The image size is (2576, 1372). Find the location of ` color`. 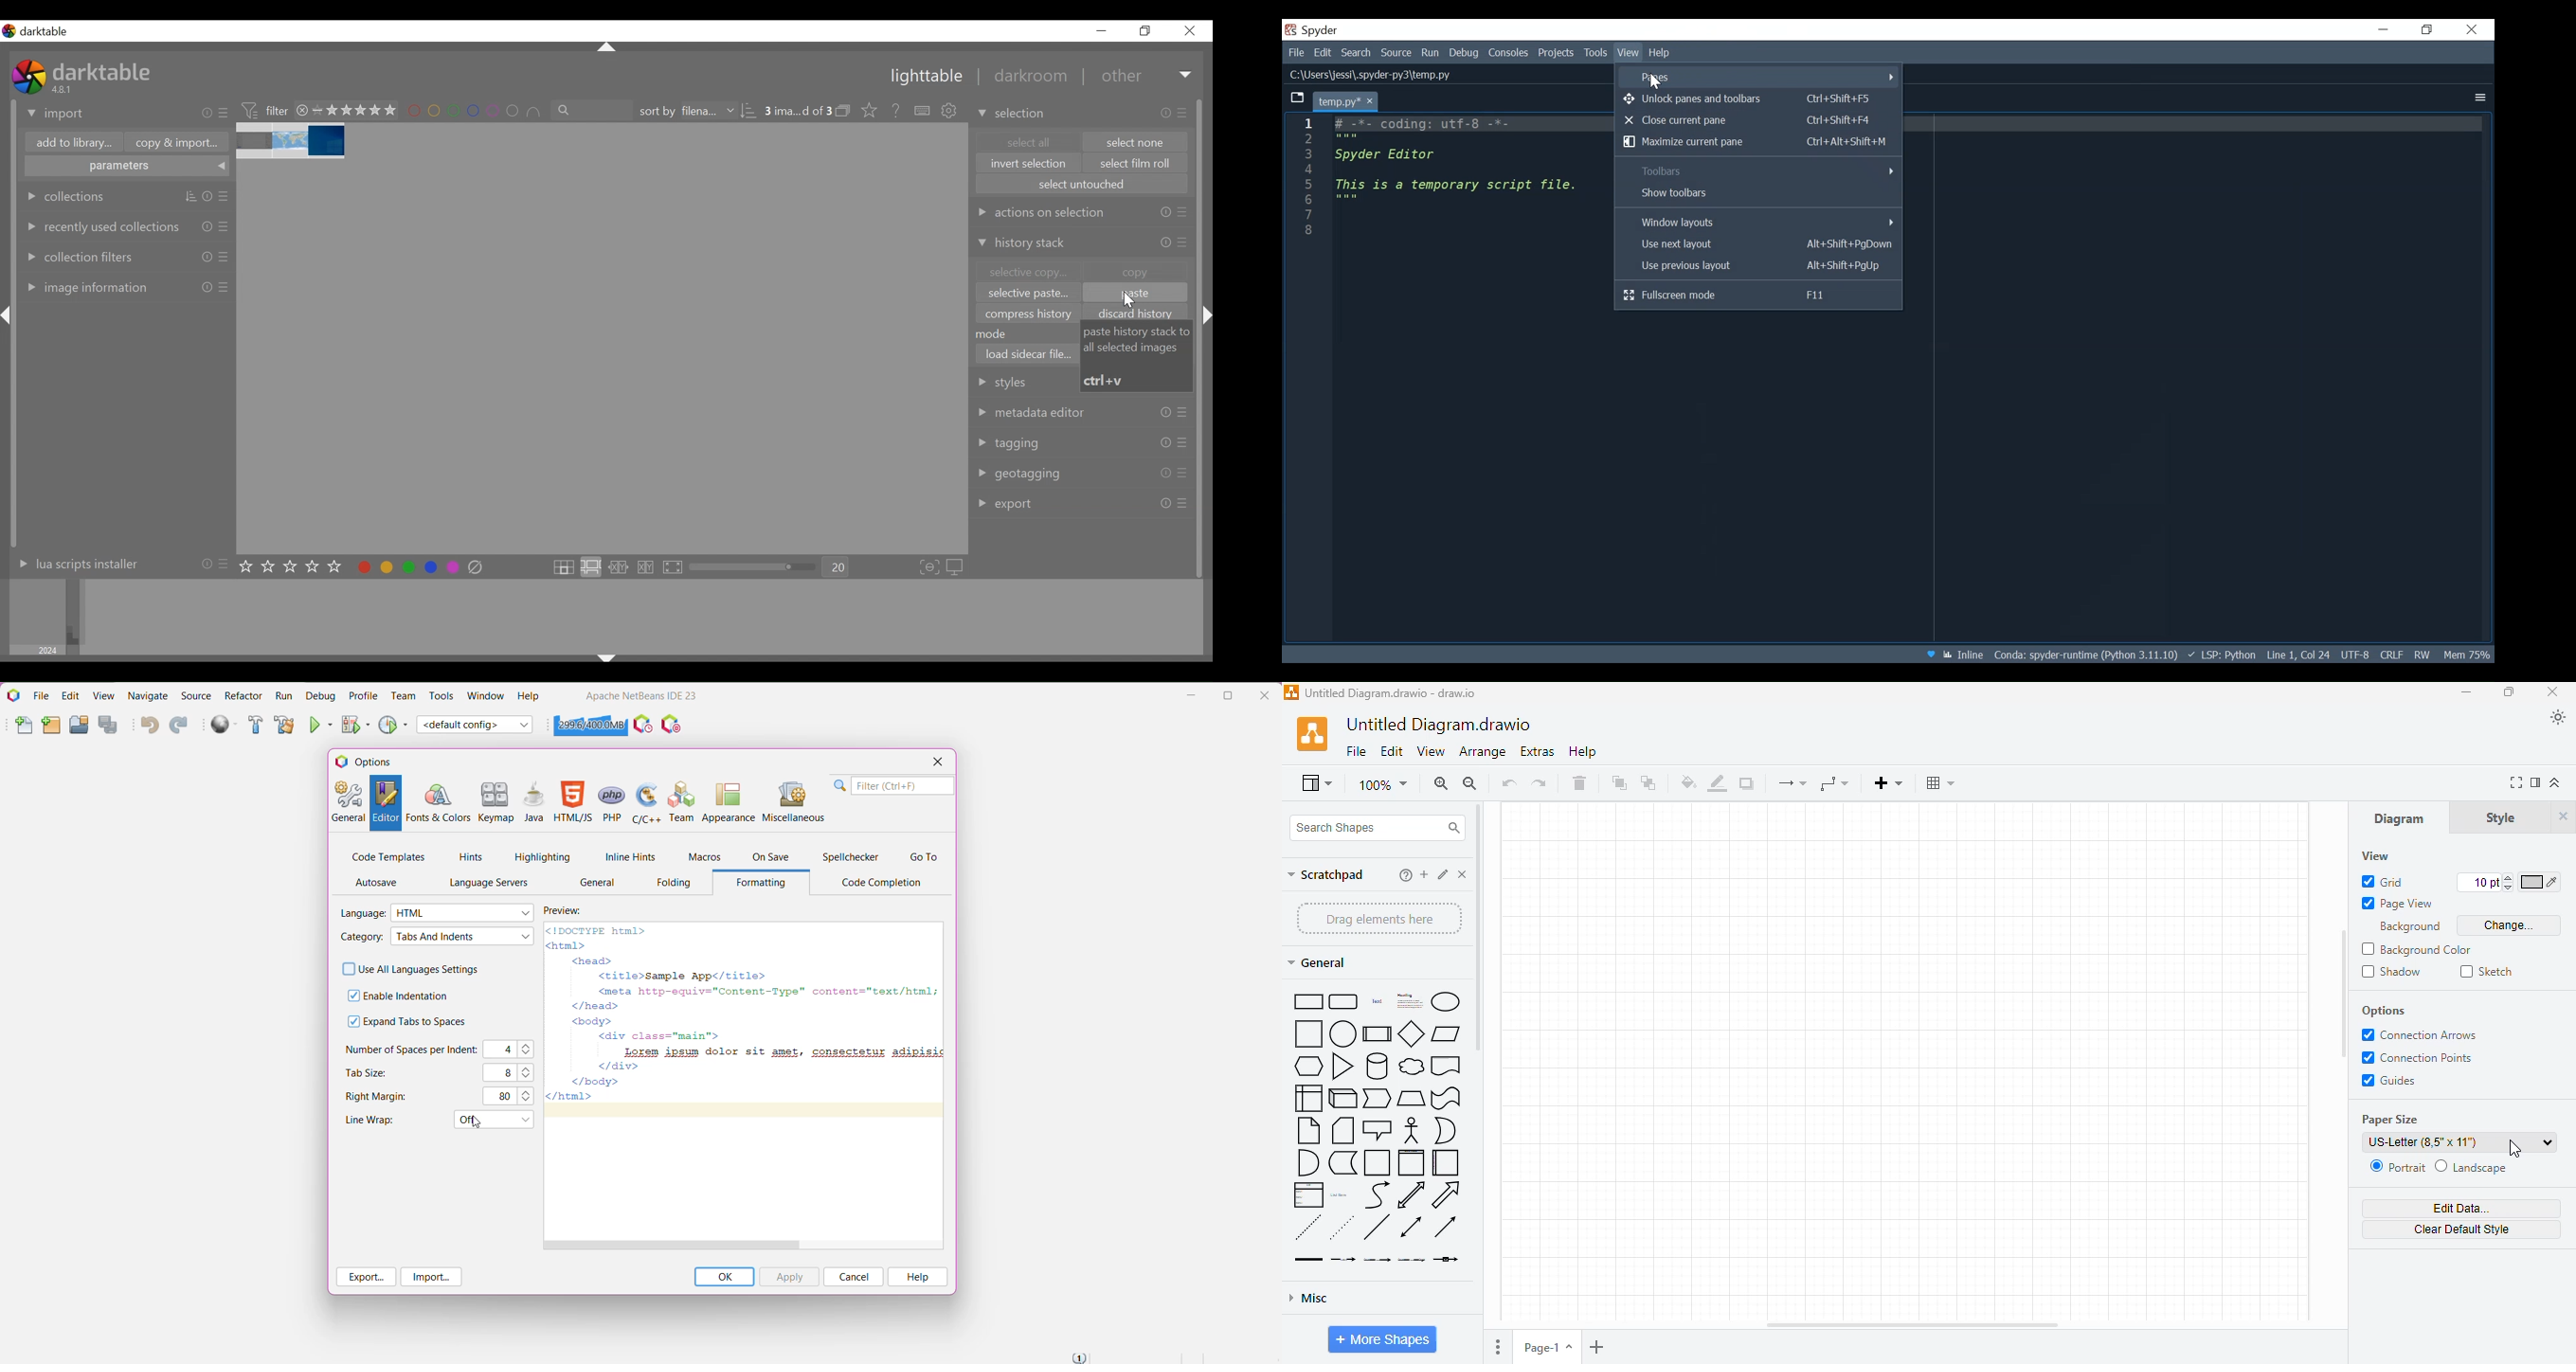

 color is located at coordinates (2540, 882).